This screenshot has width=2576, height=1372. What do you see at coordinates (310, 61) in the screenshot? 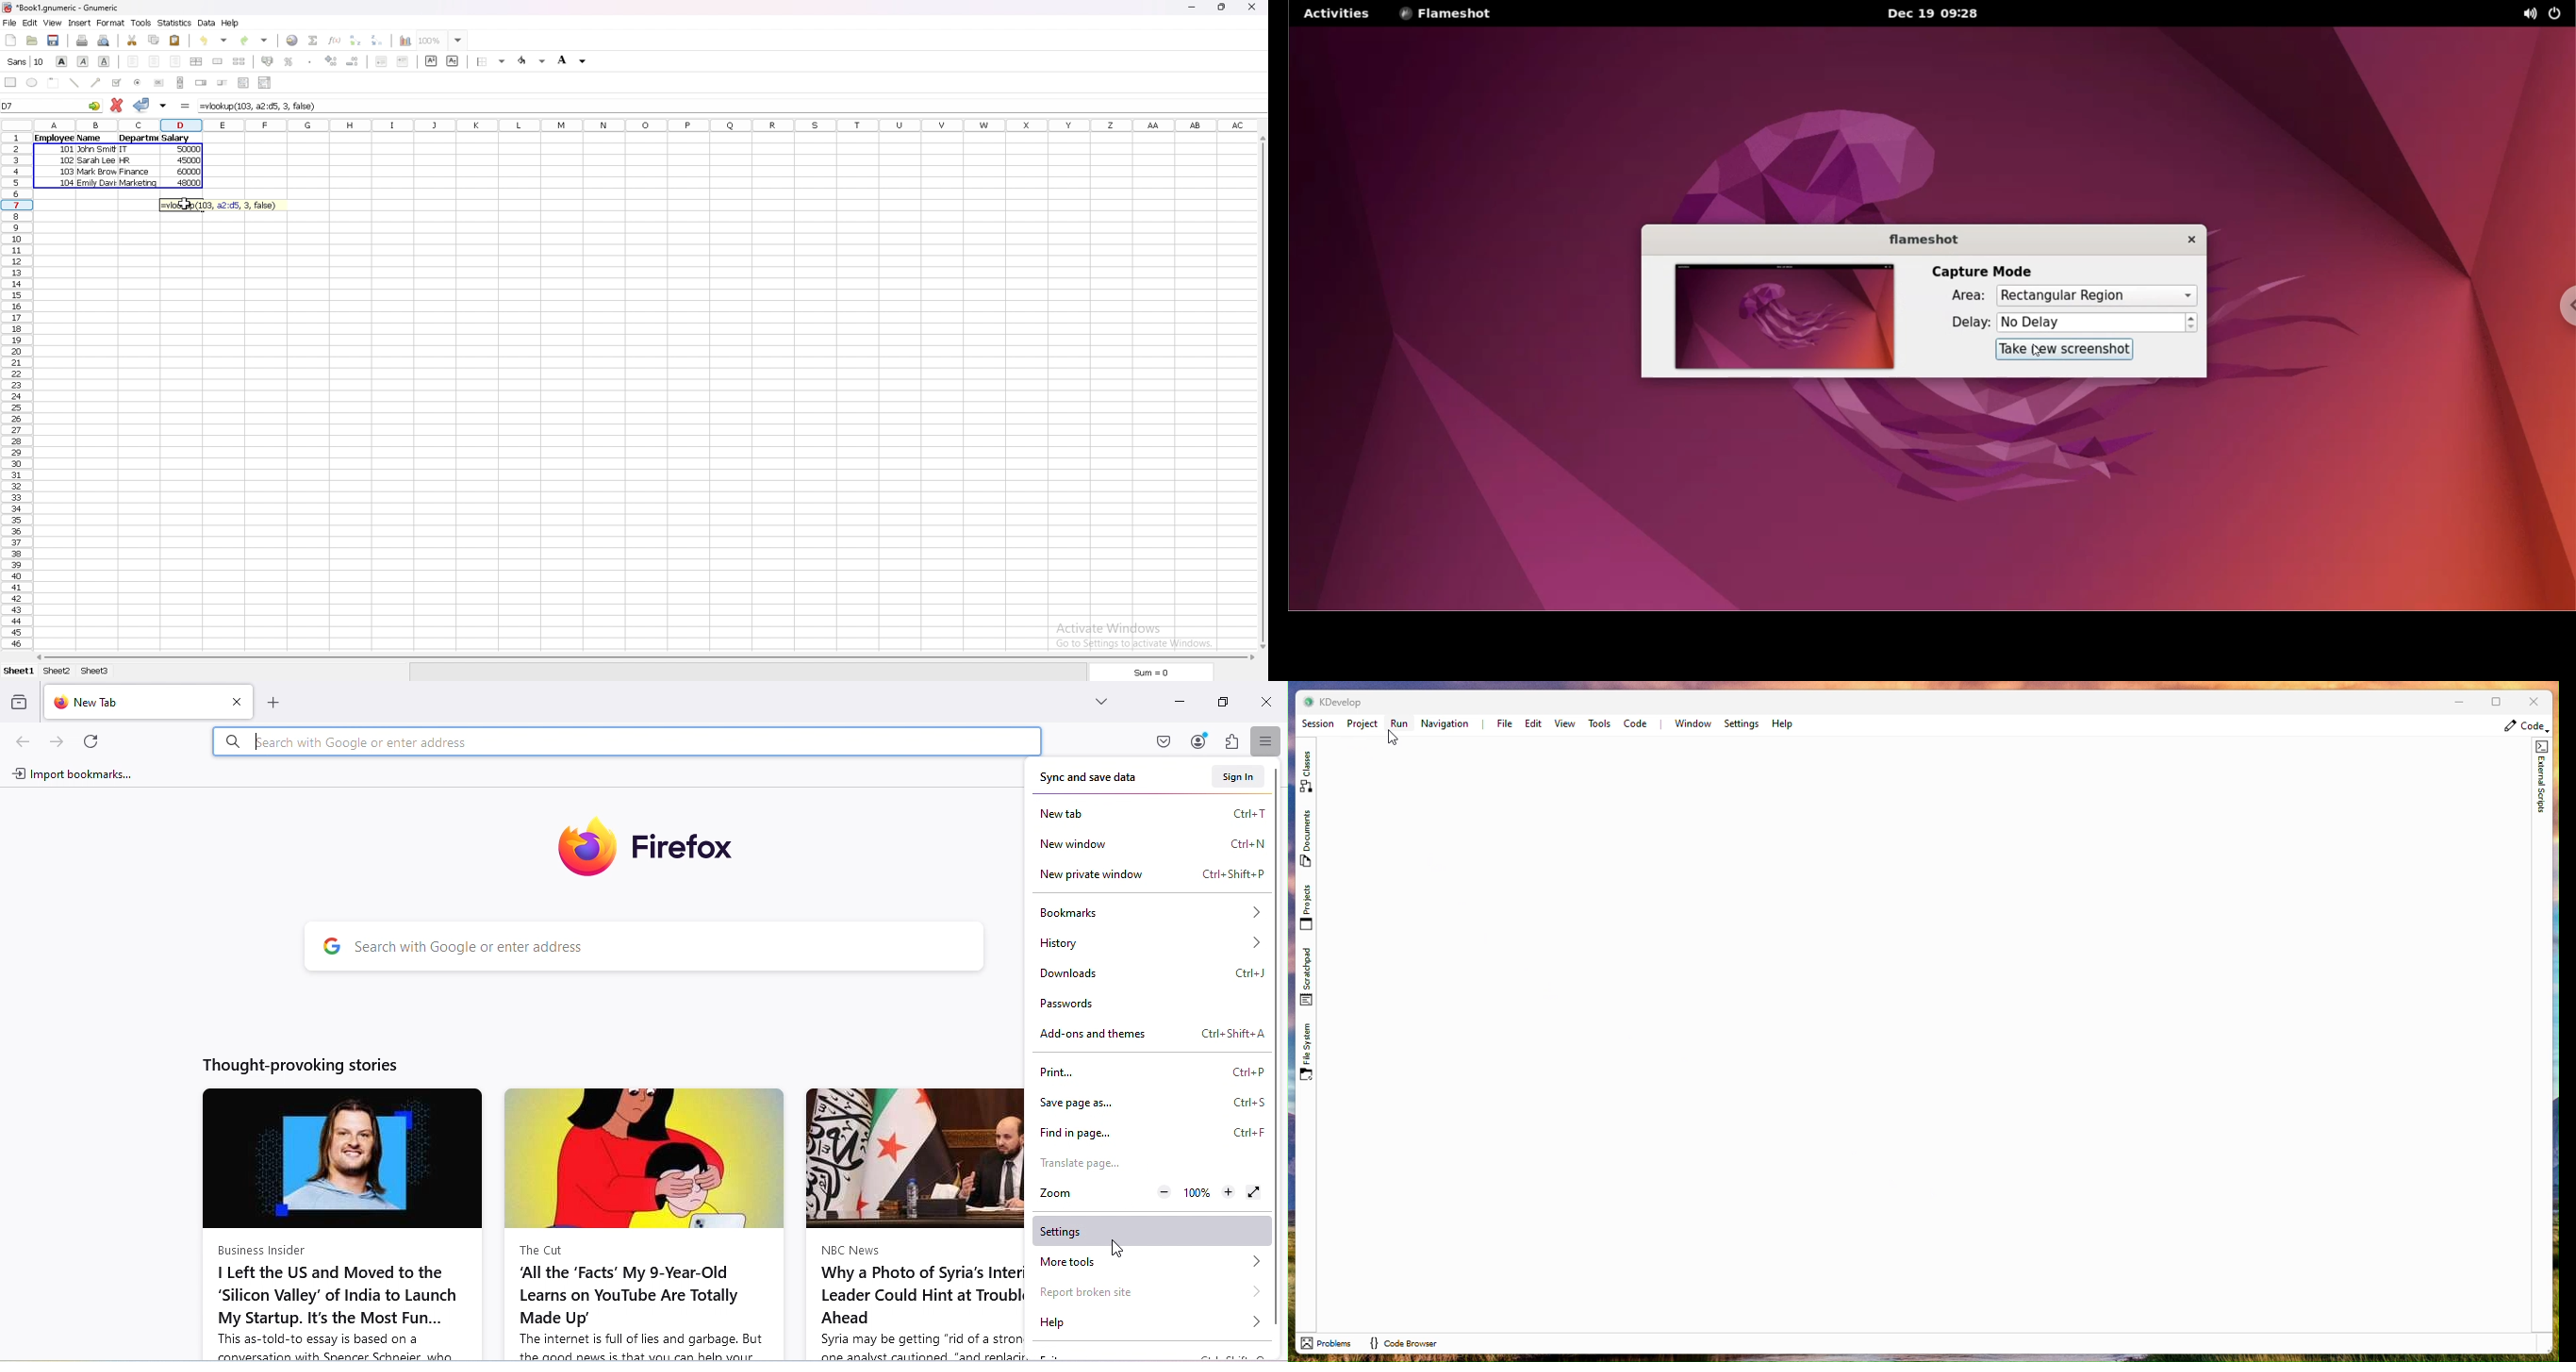
I see `thousands separator` at bounding box center [310, 61].